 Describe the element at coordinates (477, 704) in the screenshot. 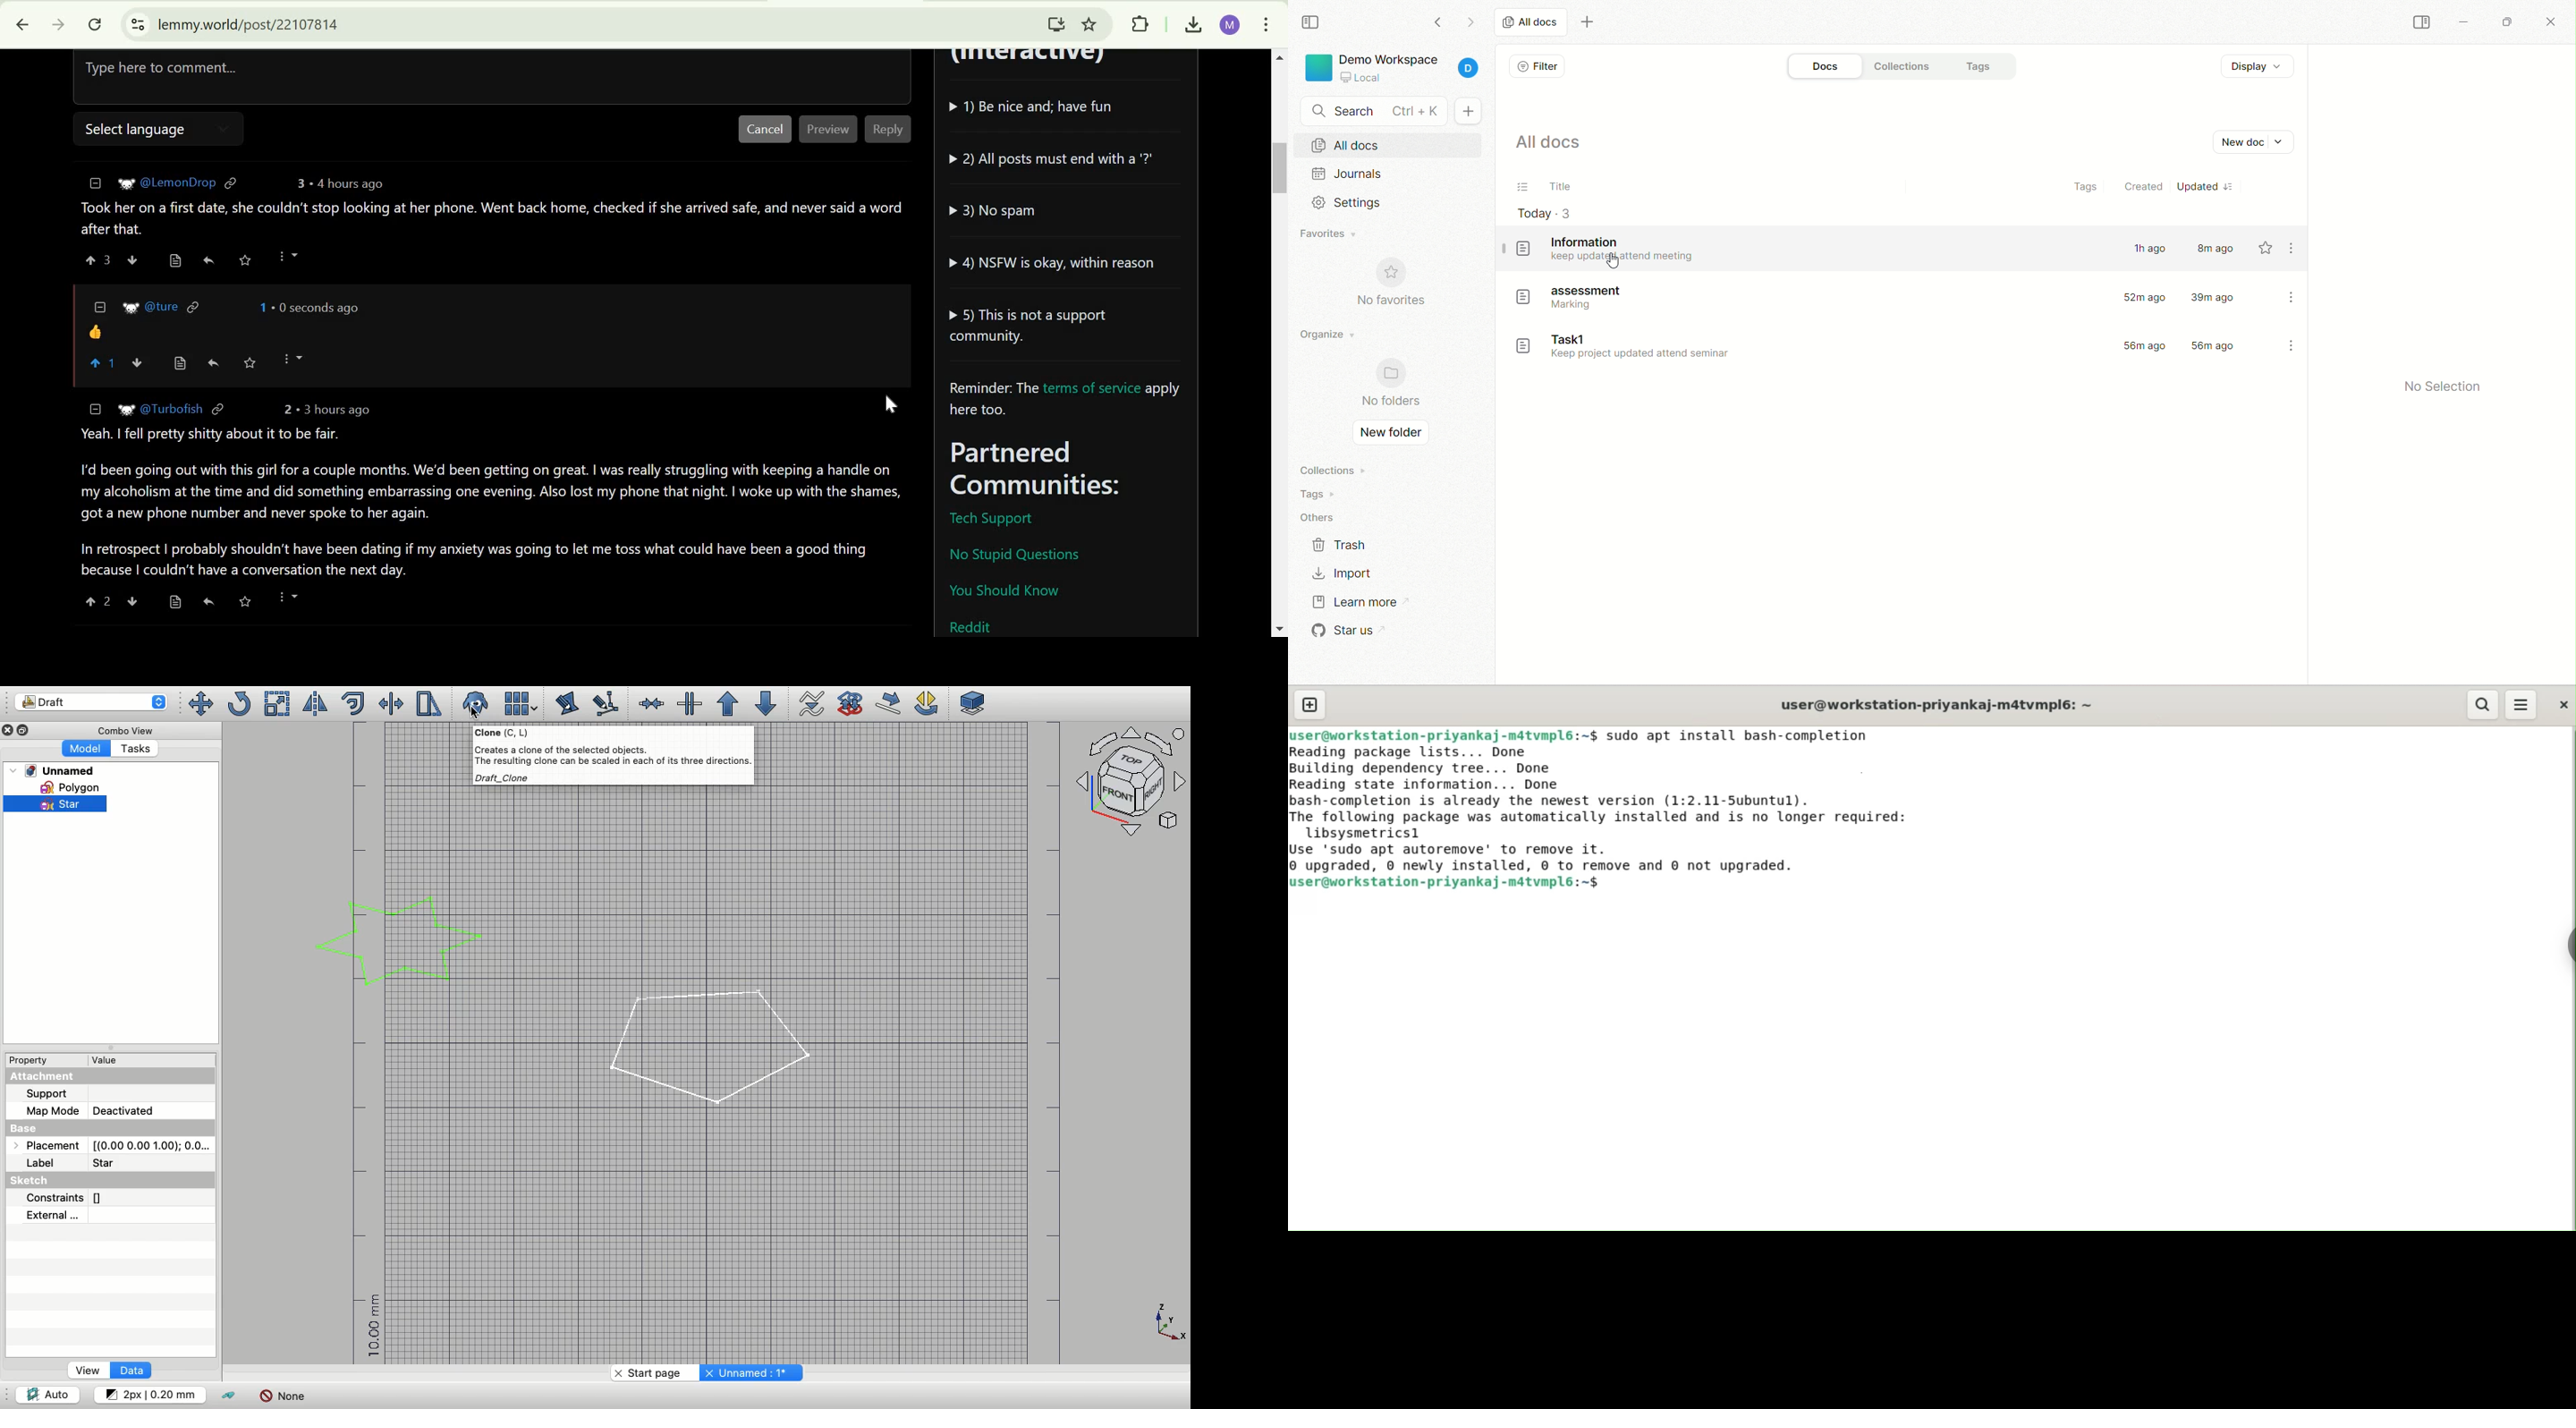

I see `Close clone` at that location.